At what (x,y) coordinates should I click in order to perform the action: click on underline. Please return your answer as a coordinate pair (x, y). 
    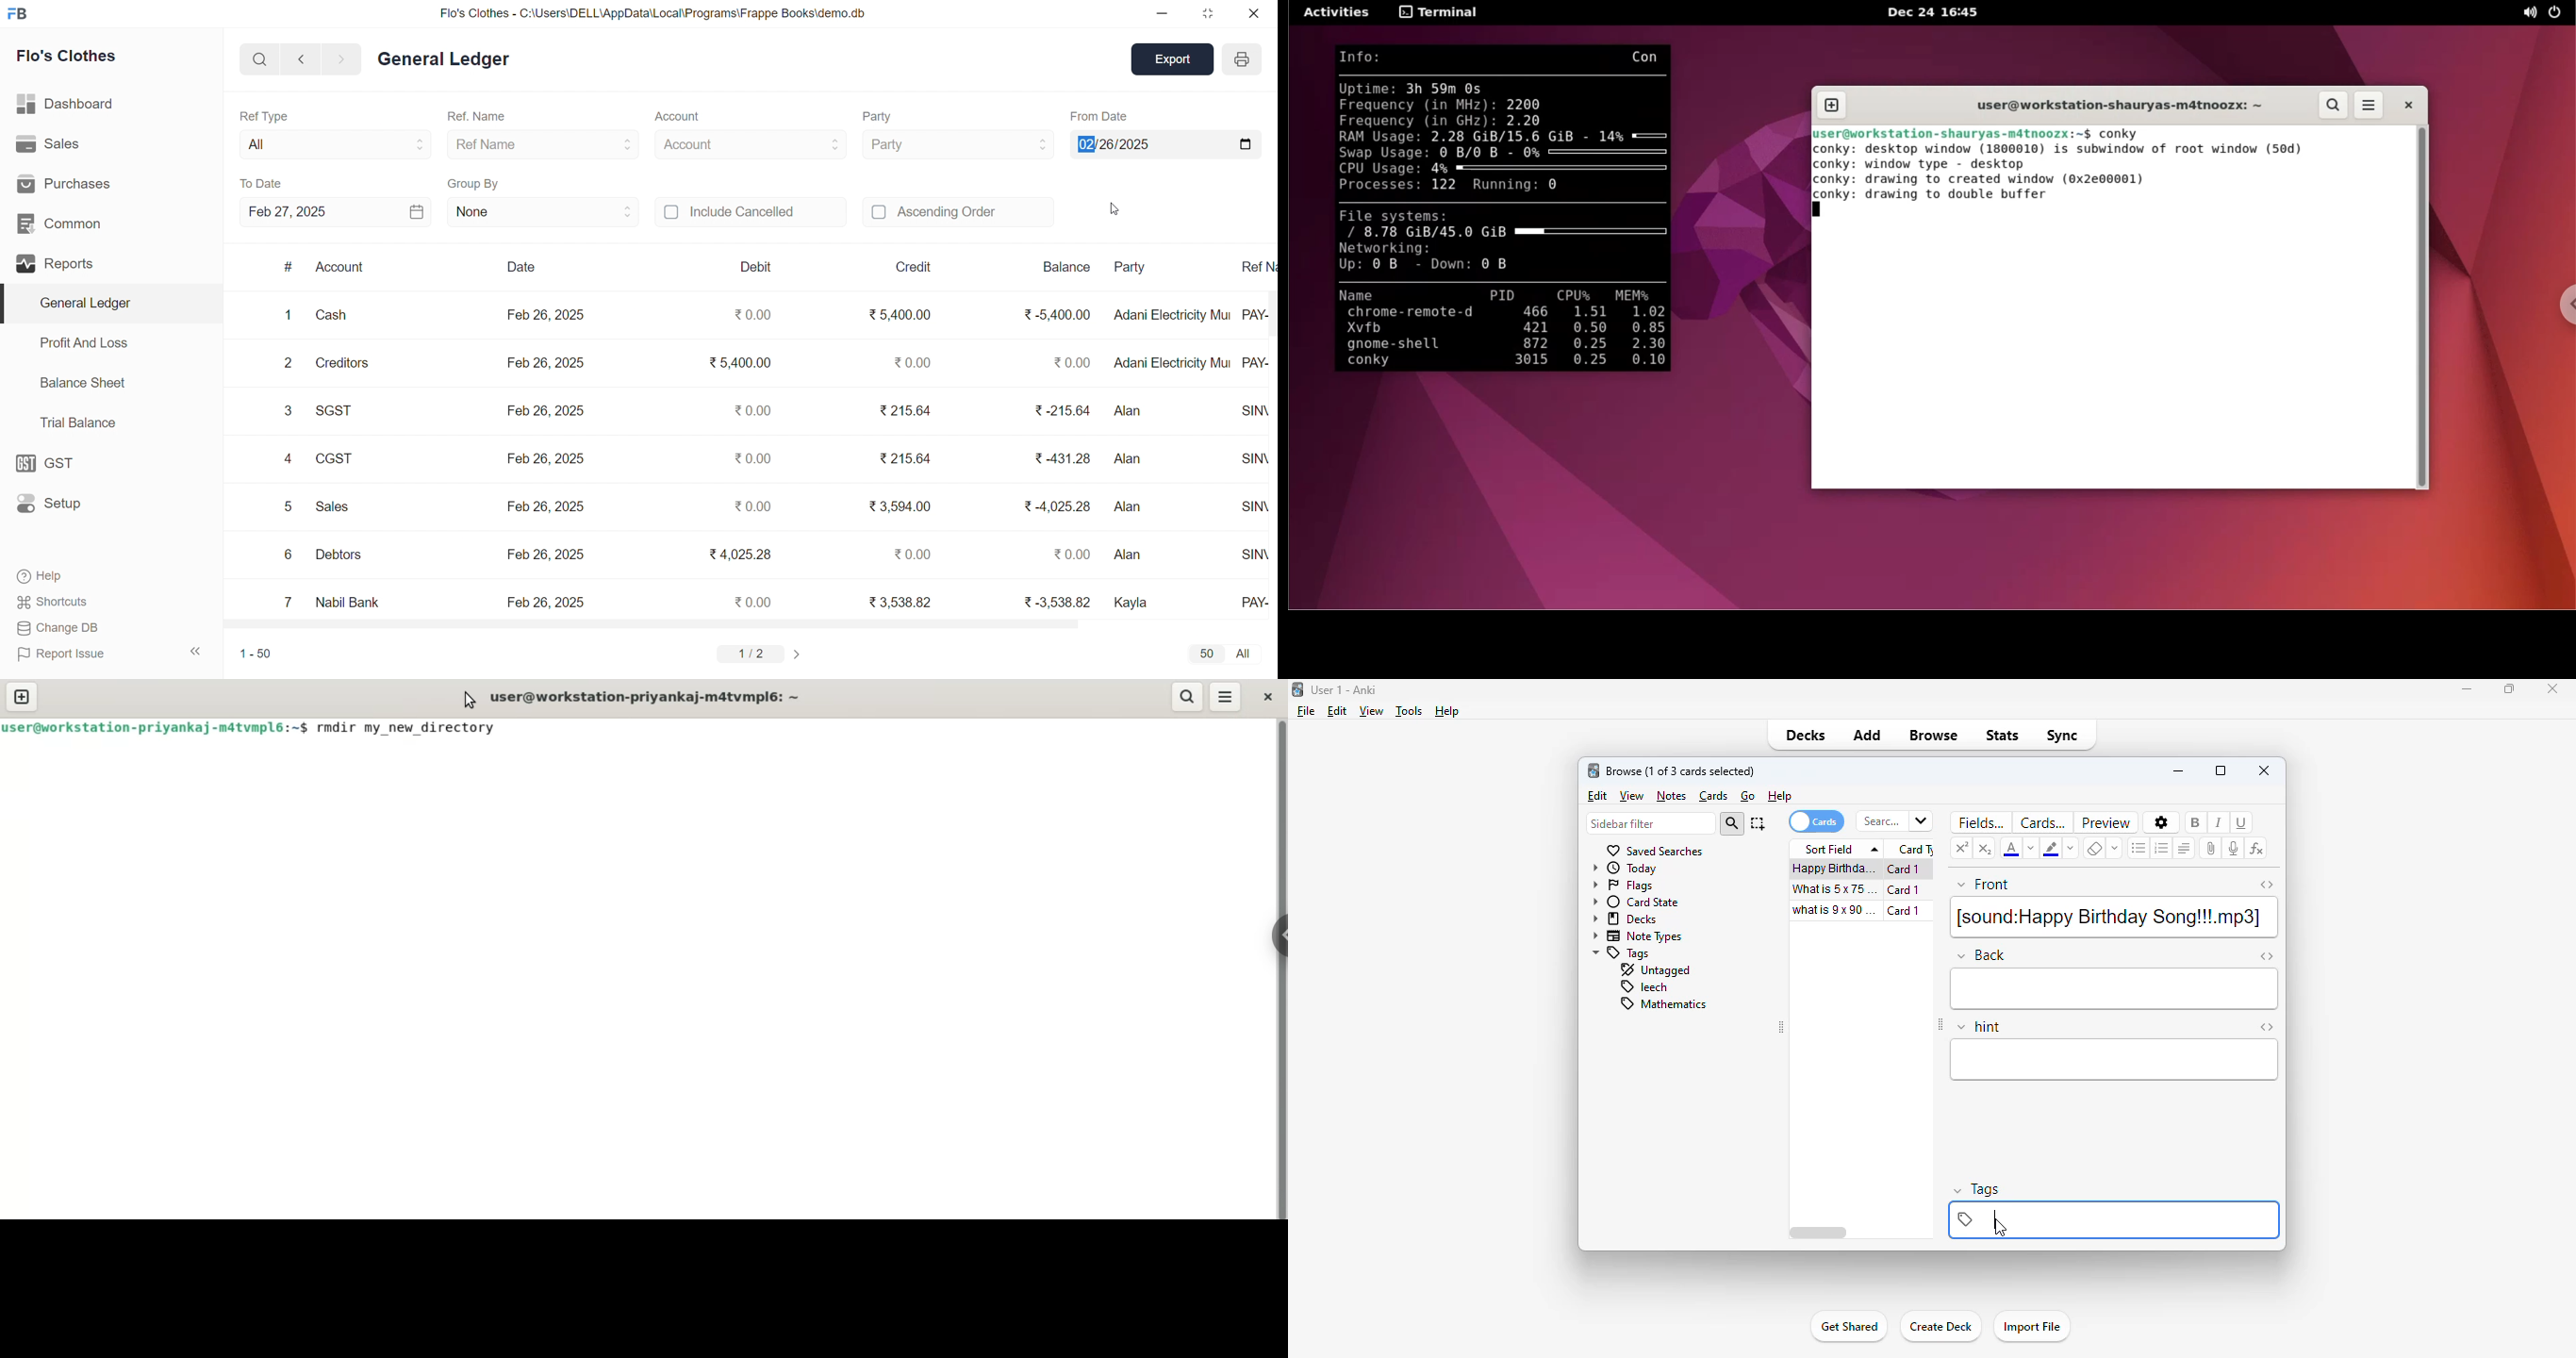
    Looking at the image, I should click on (2243, 822).